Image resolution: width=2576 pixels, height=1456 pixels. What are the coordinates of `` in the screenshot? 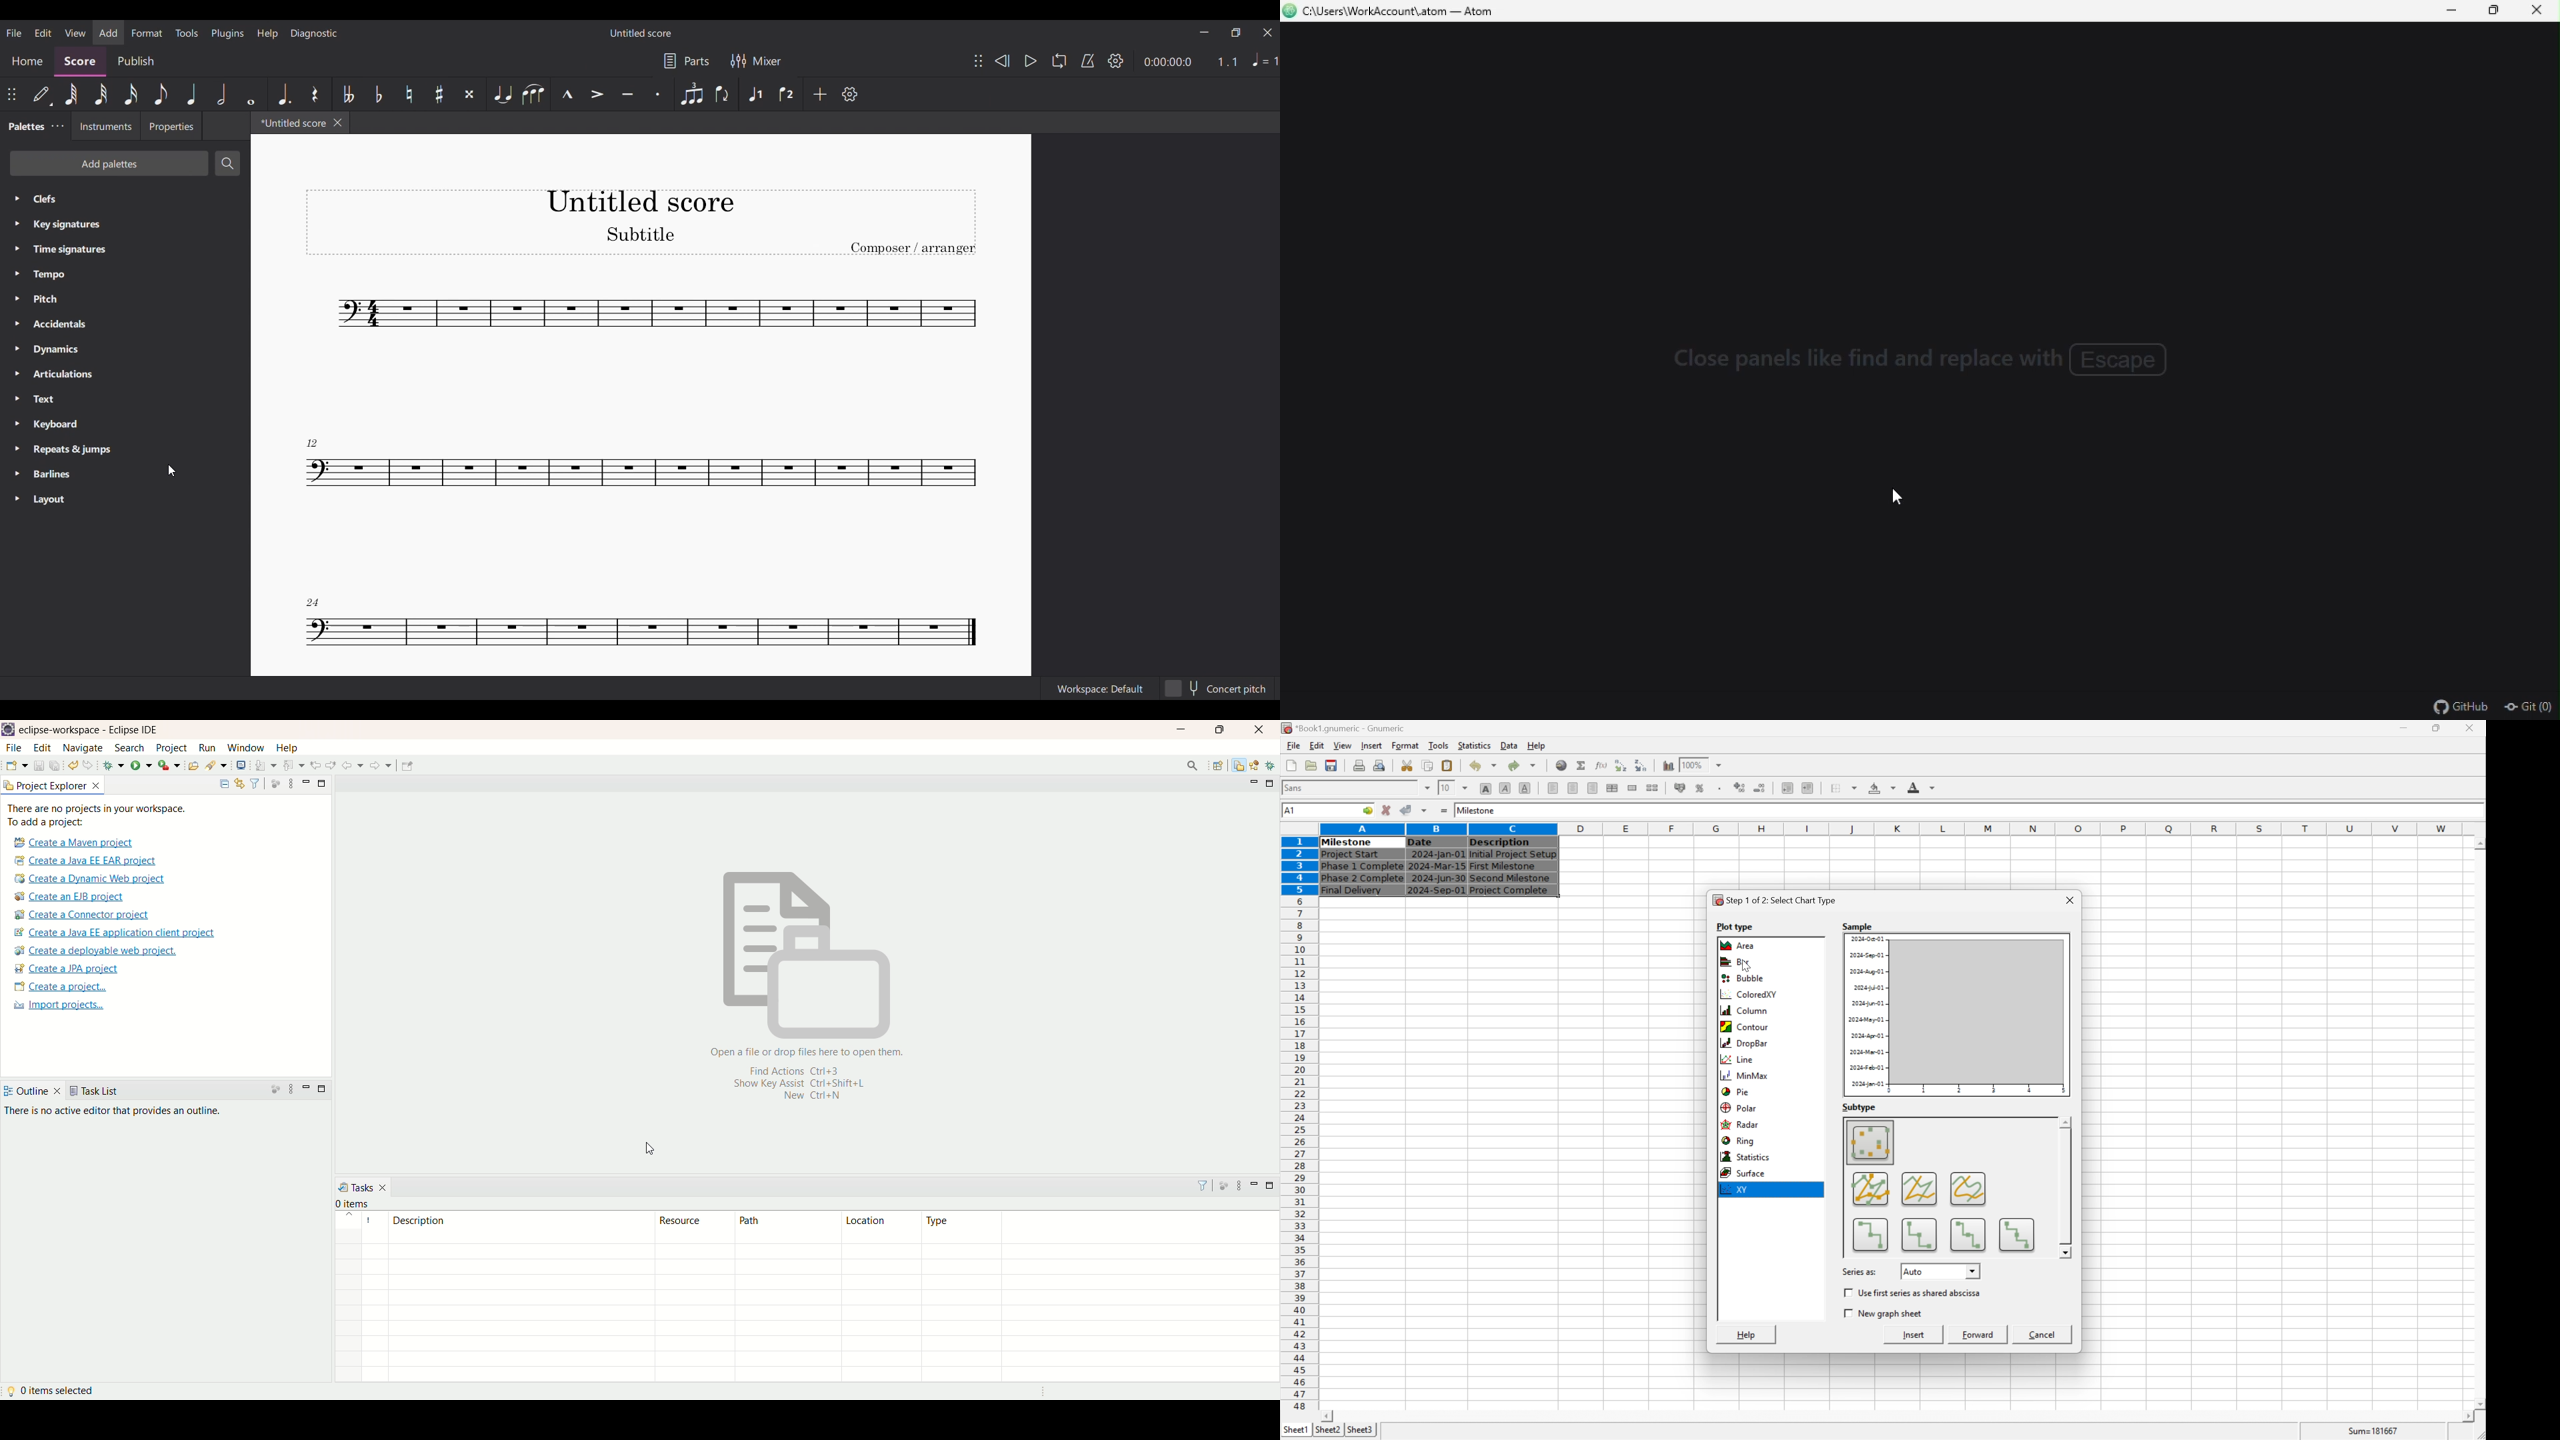 It's located at (1123, 61).